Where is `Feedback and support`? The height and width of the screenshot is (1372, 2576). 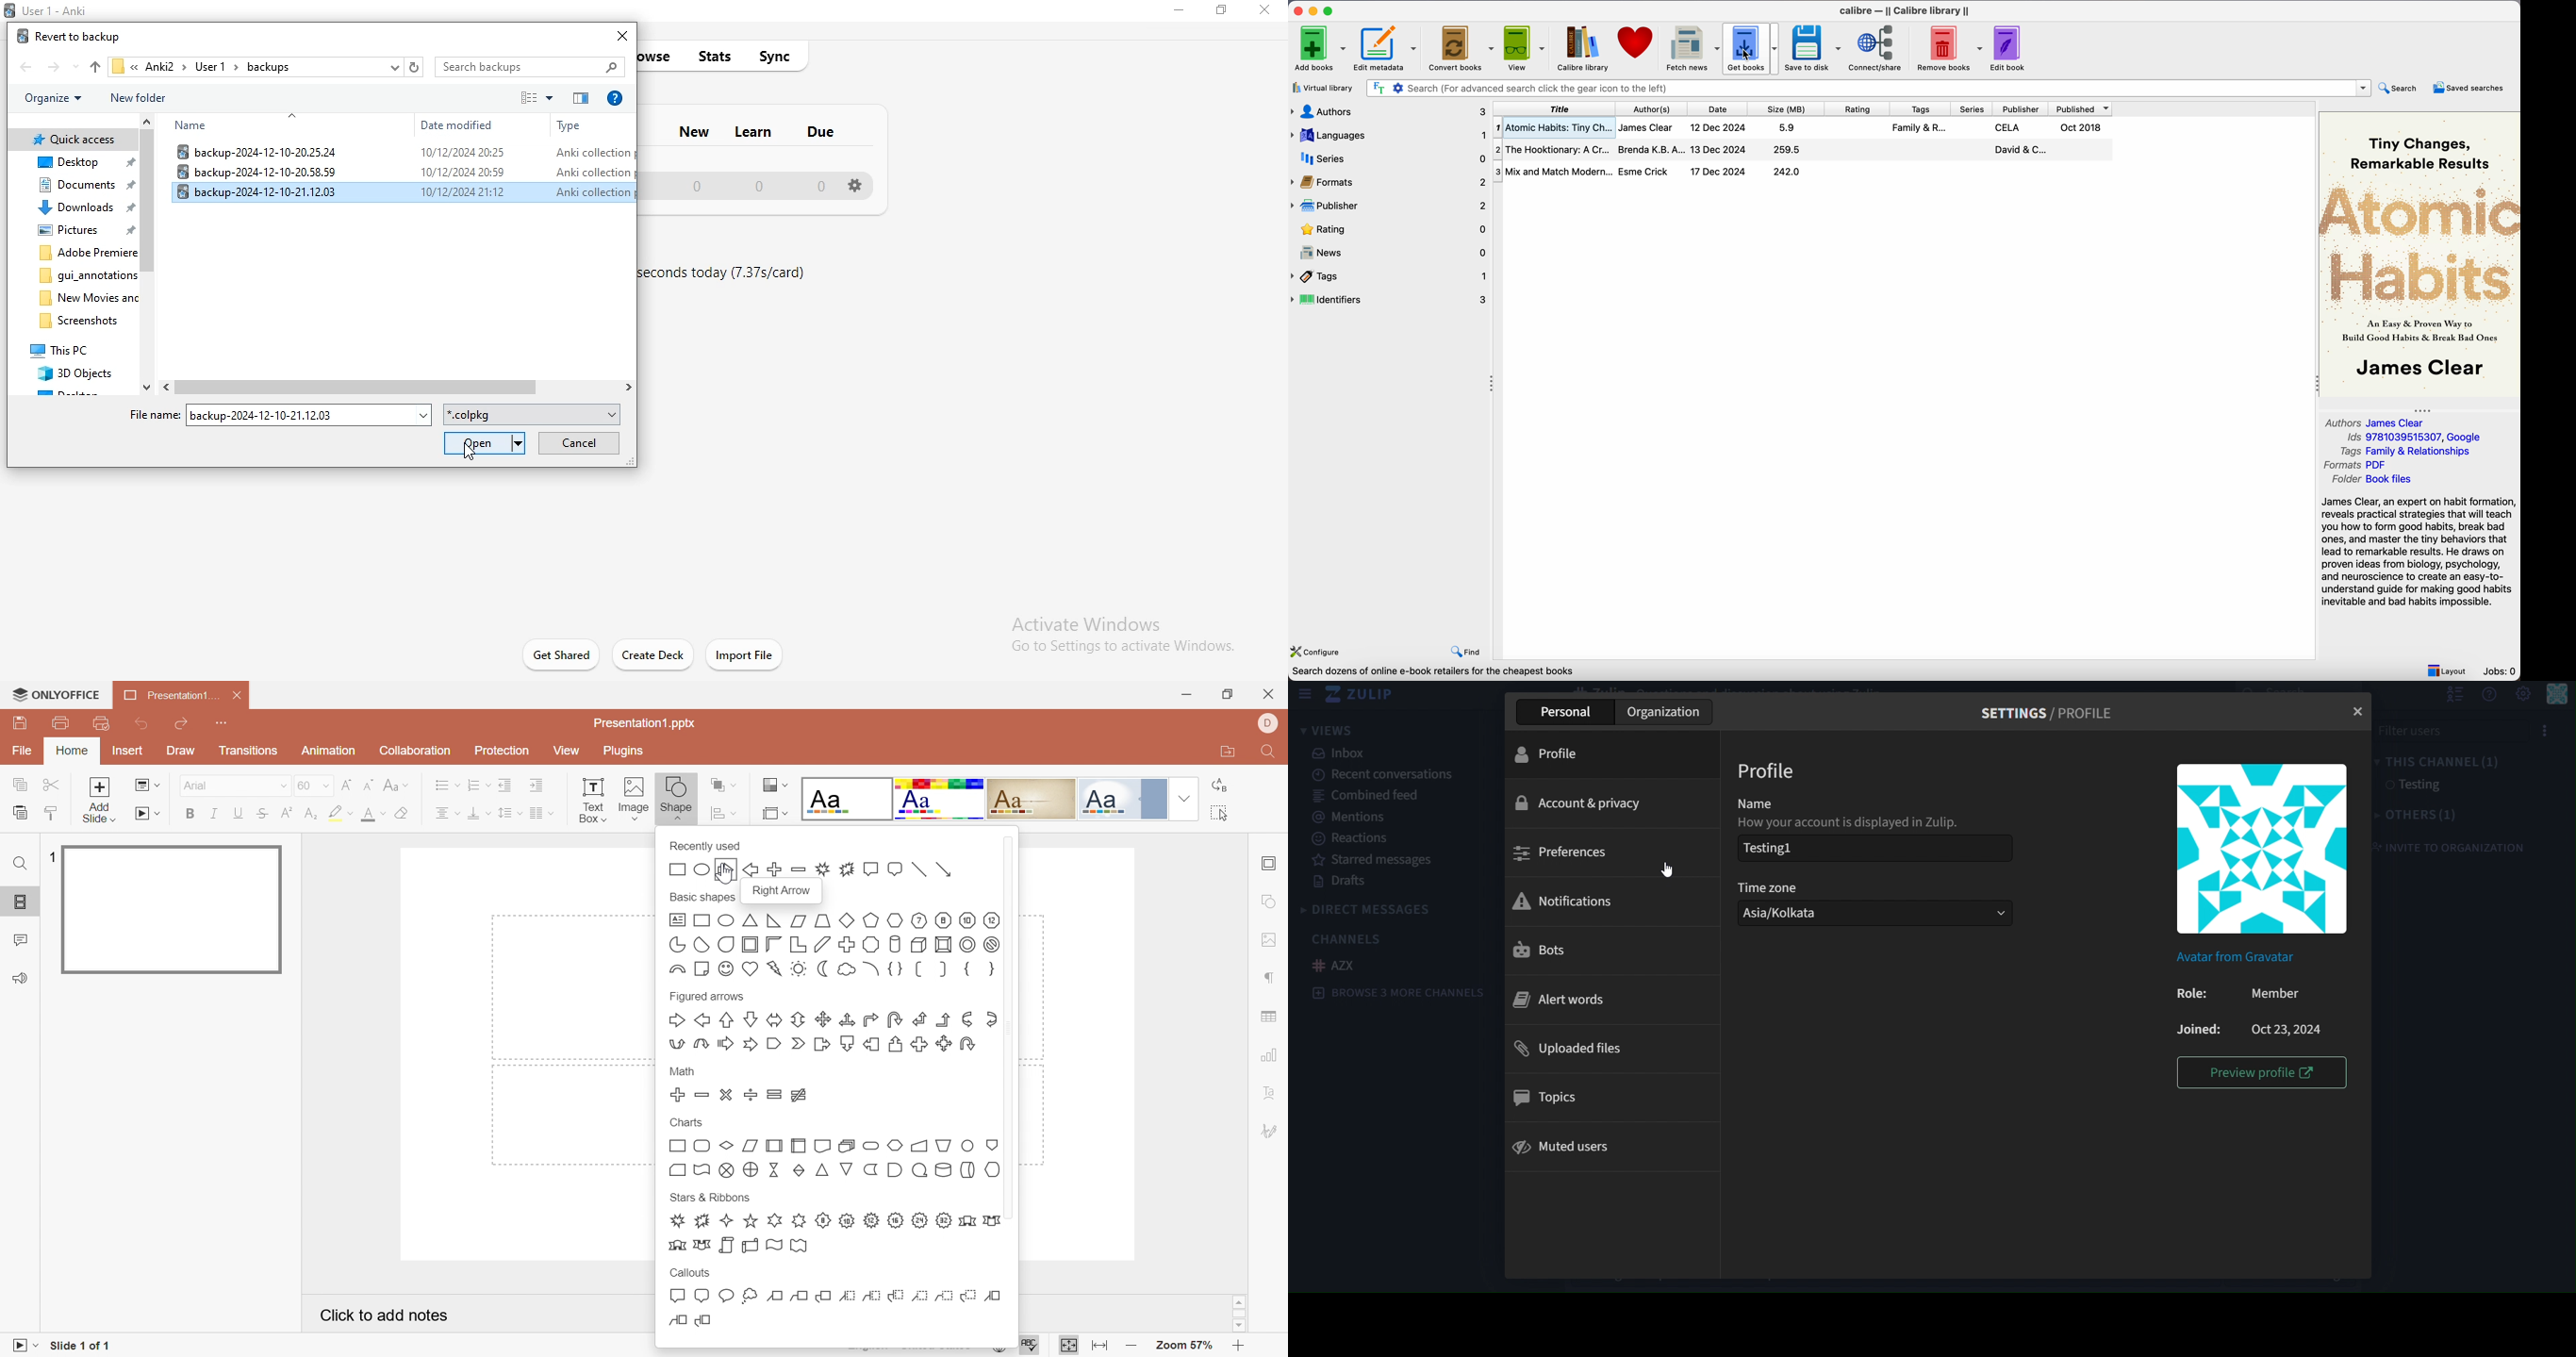
Feedback and support is located at coordinates (19, 978).